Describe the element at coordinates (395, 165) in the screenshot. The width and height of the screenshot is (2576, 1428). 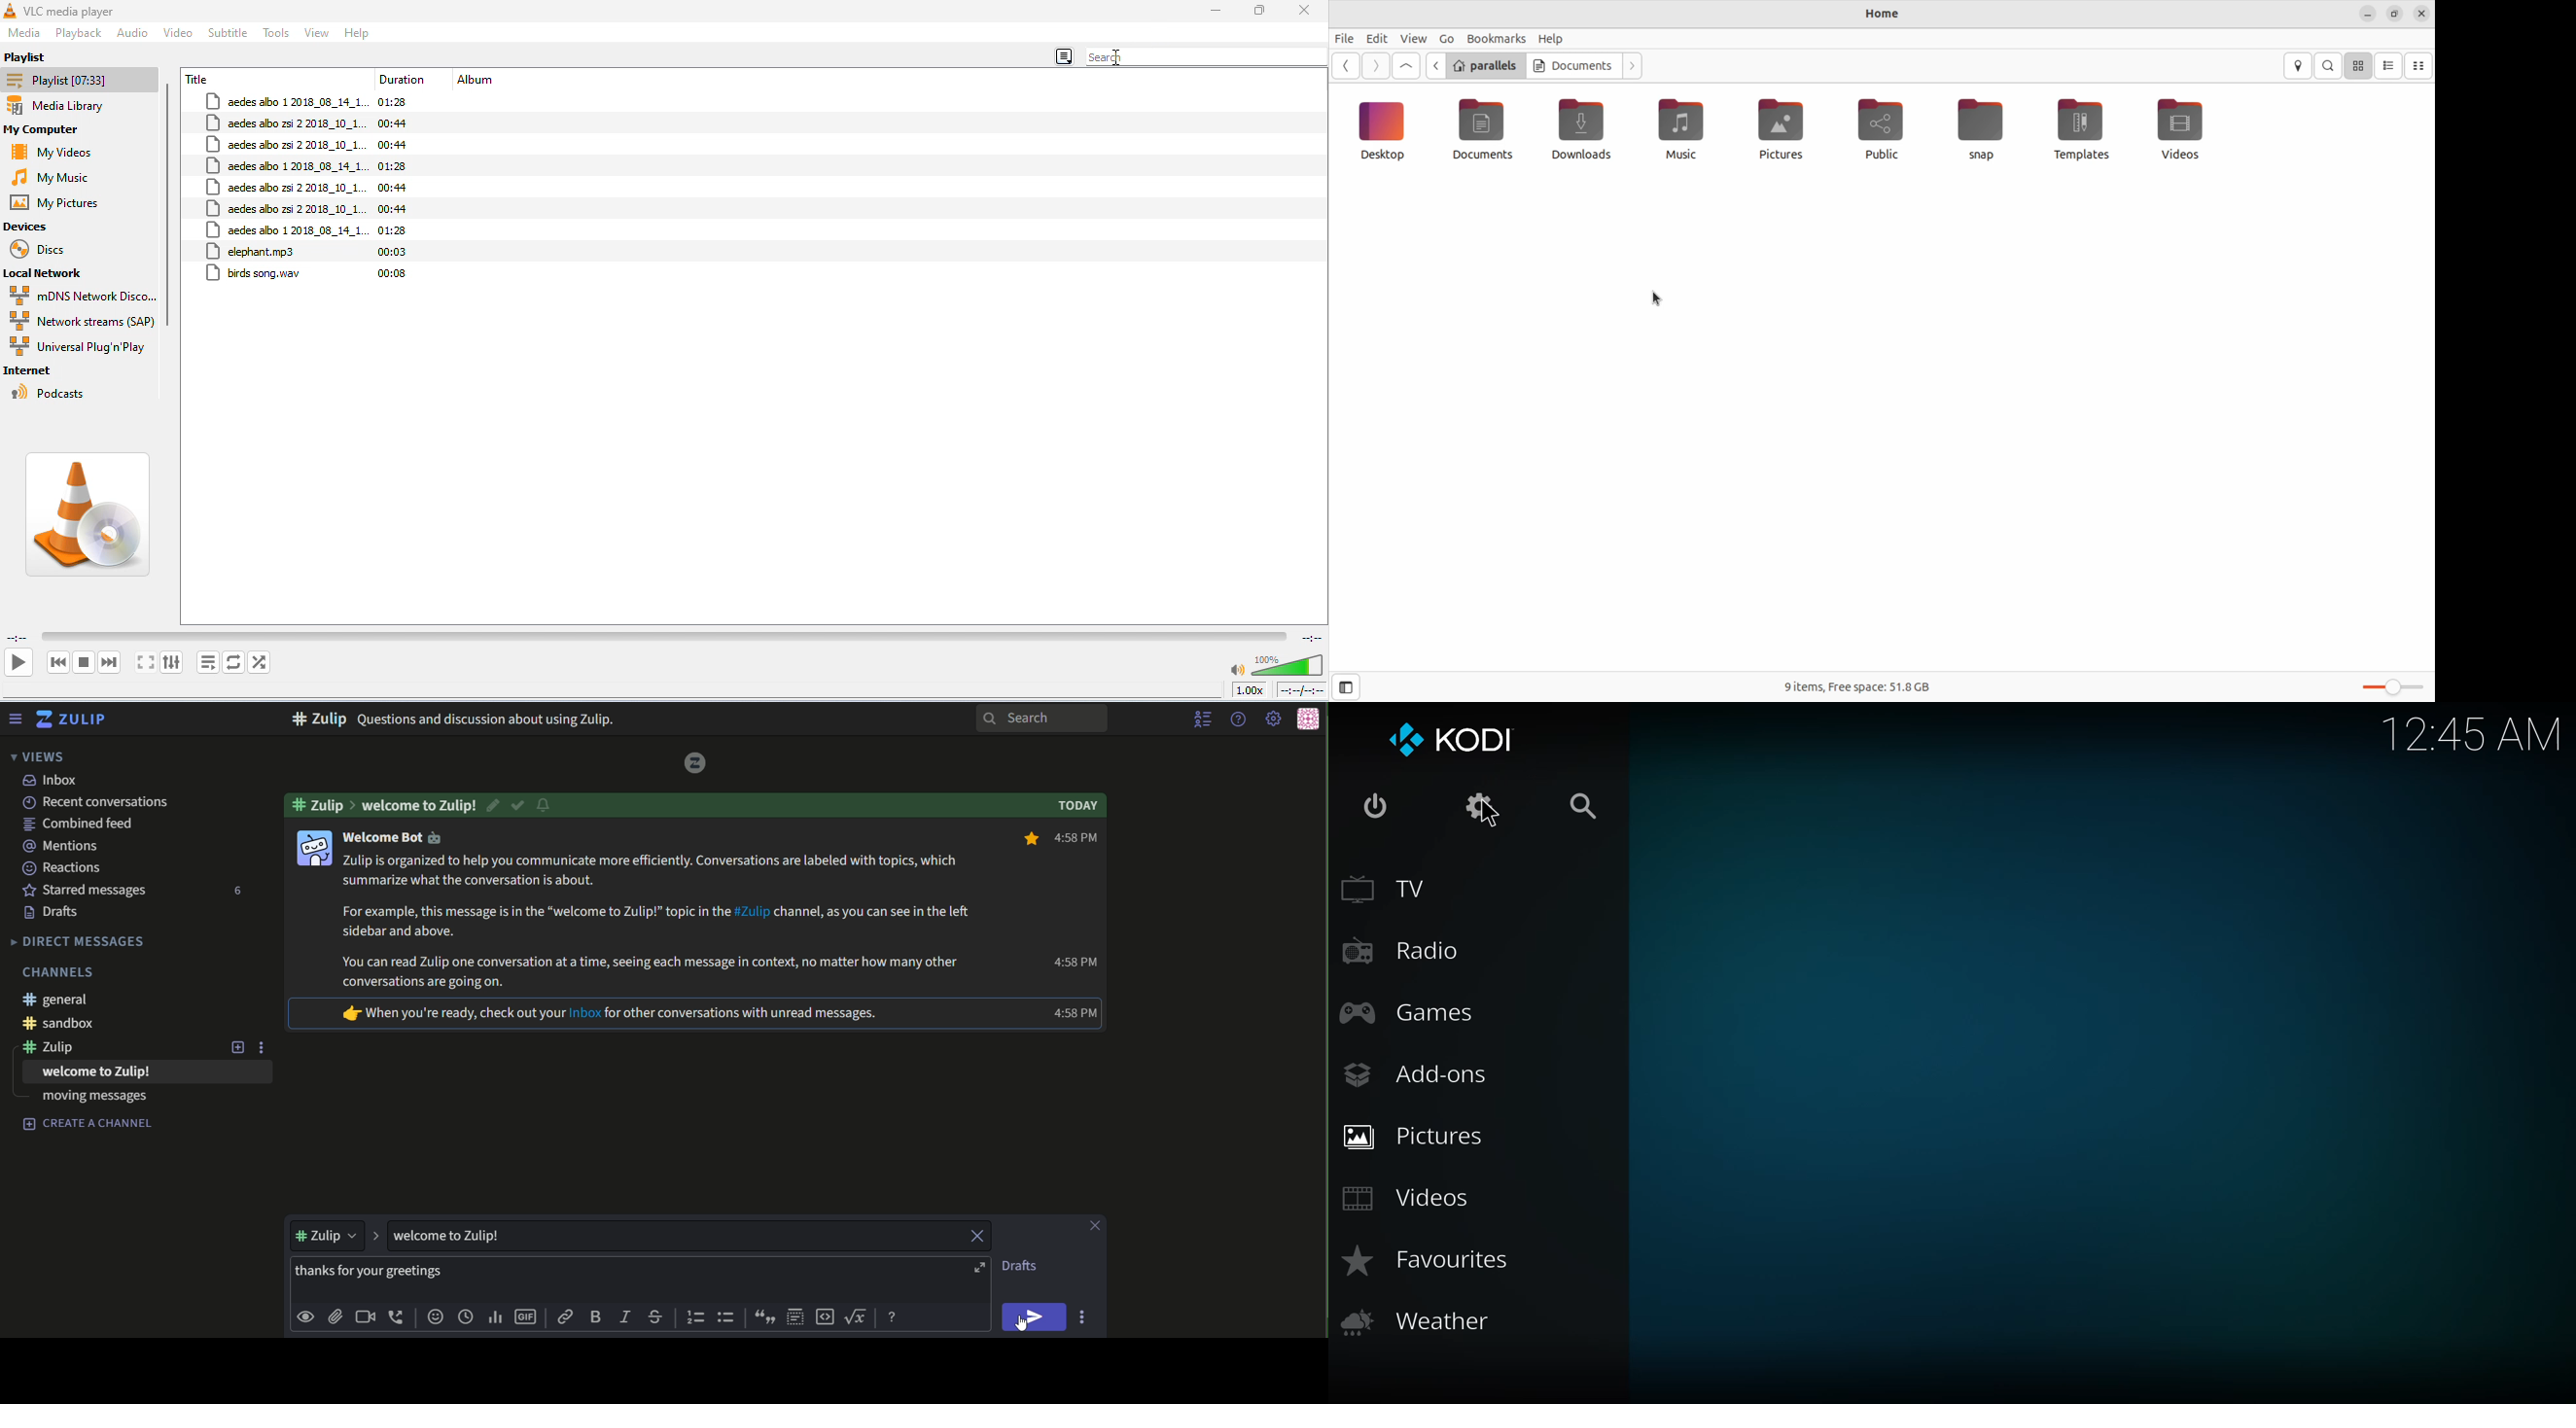
I see `01:28` at that location.